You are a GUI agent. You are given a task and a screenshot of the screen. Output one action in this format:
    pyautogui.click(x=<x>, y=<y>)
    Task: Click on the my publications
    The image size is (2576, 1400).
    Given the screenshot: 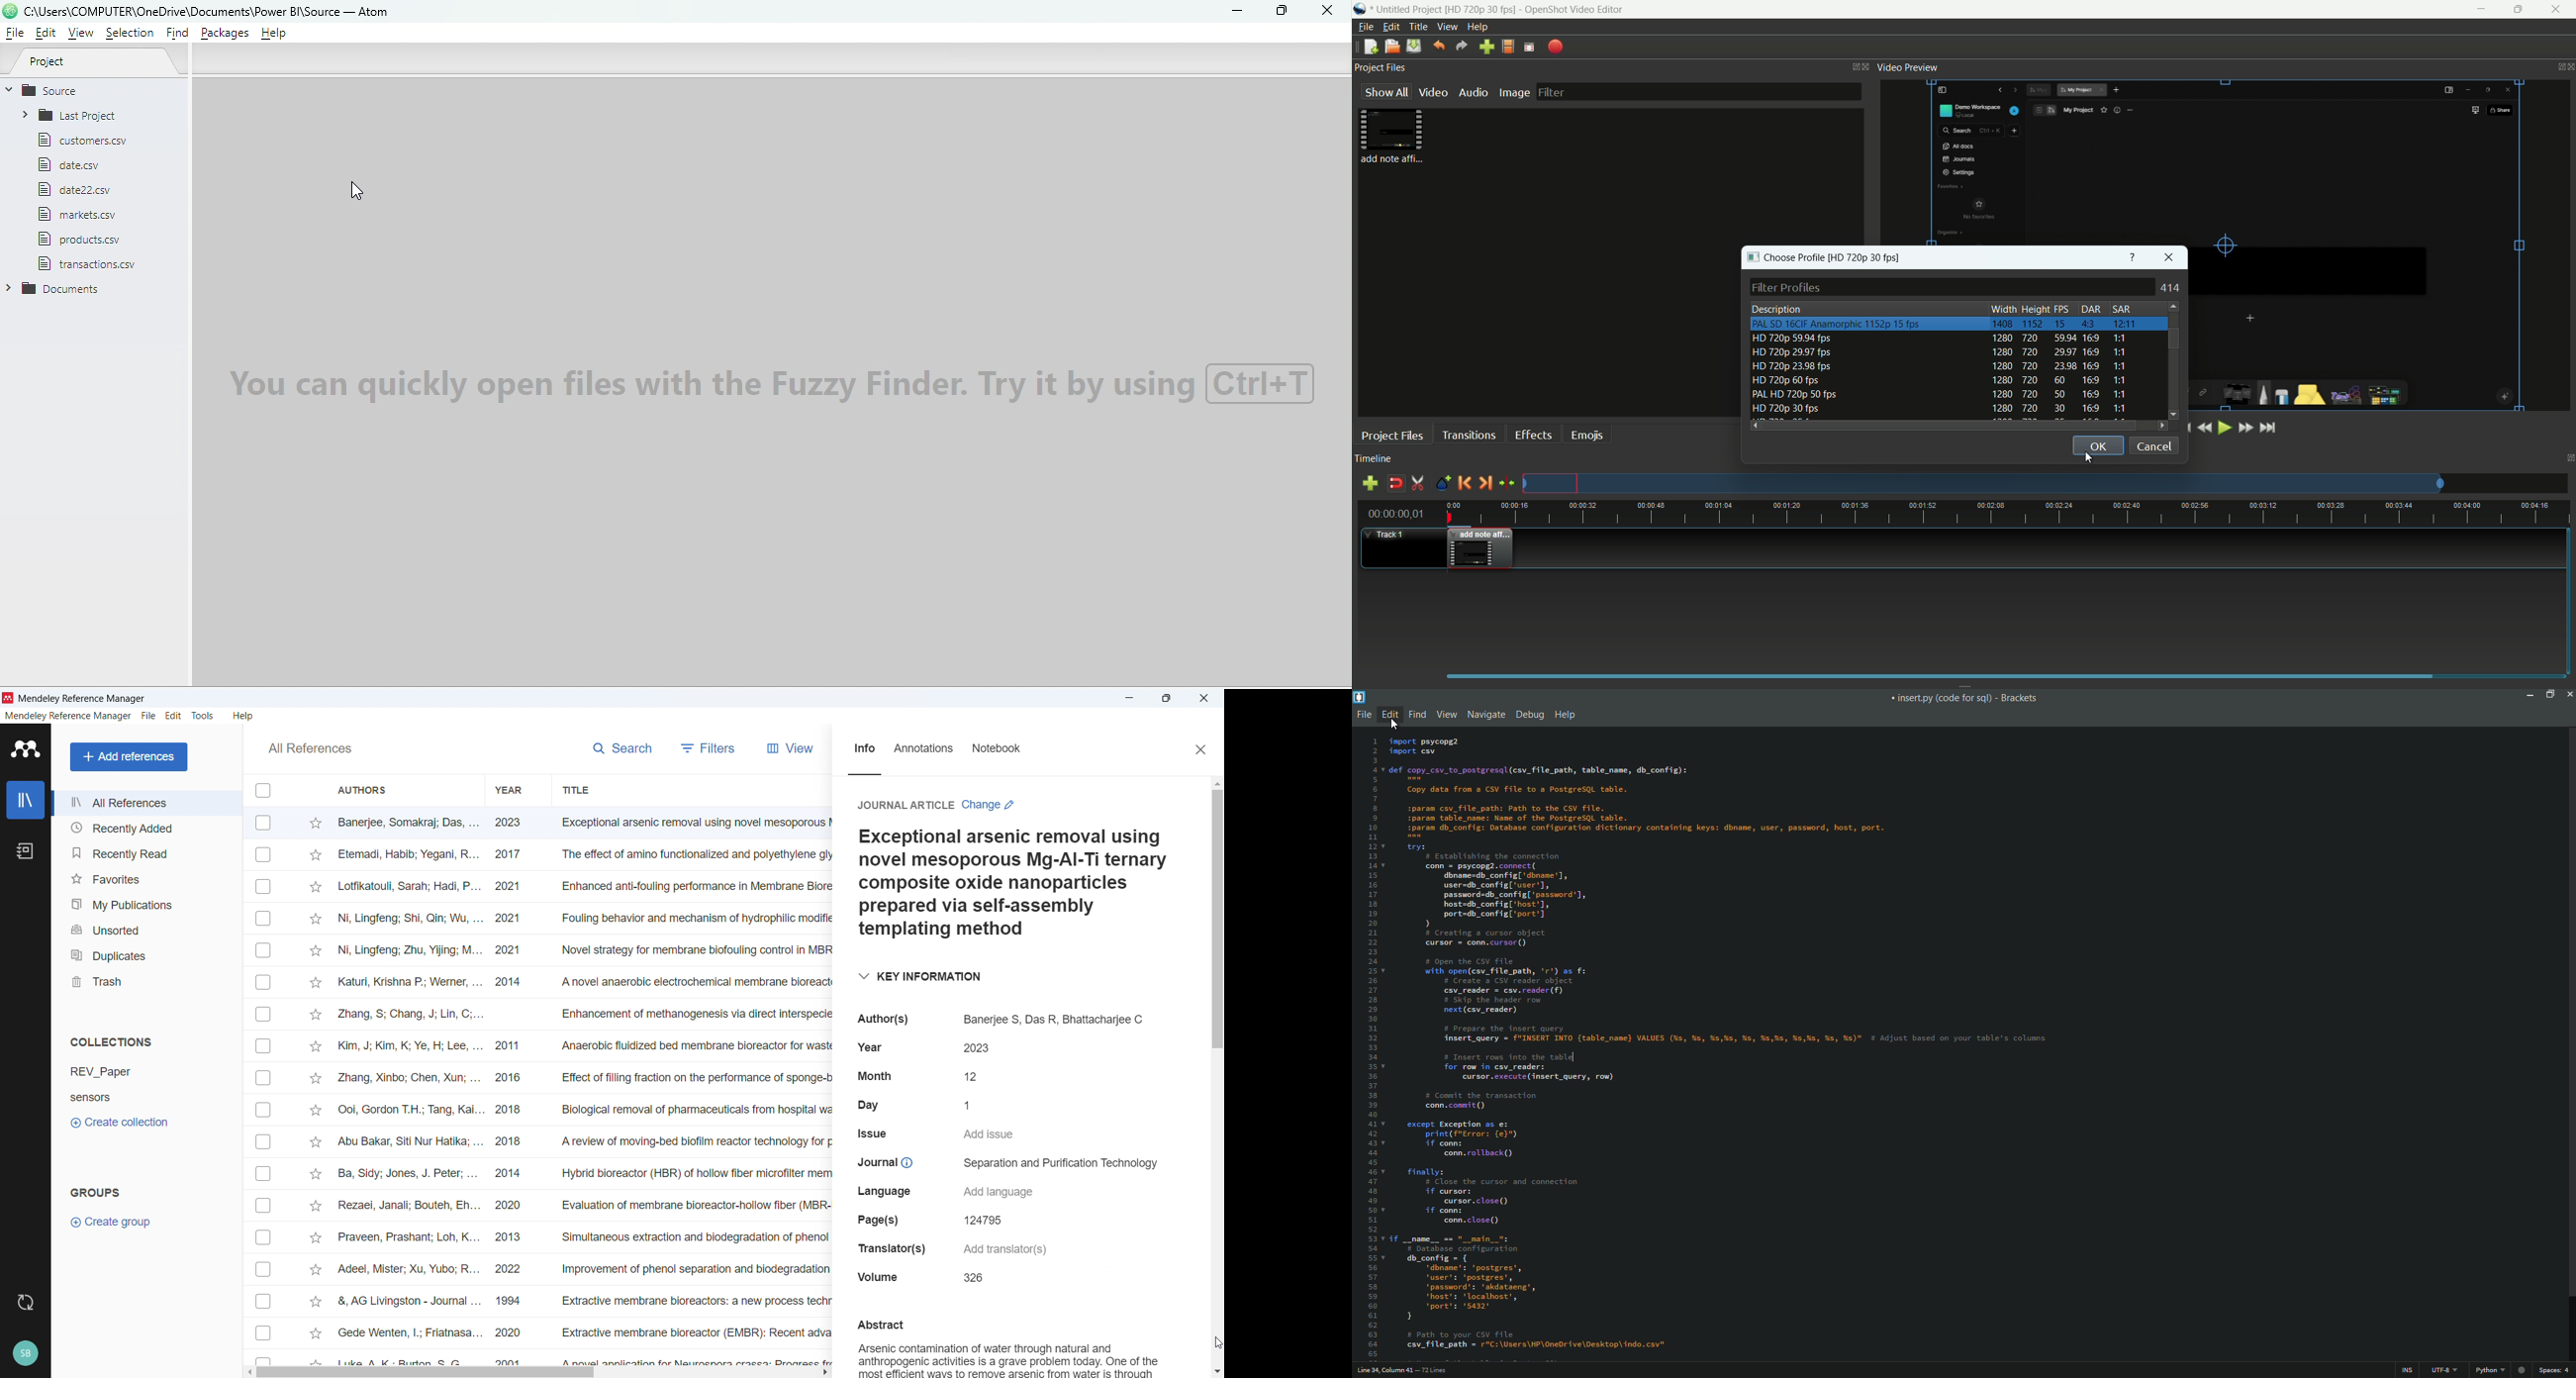 What is the action you would take?
    pyautogui.click(x=146, y=902)
    